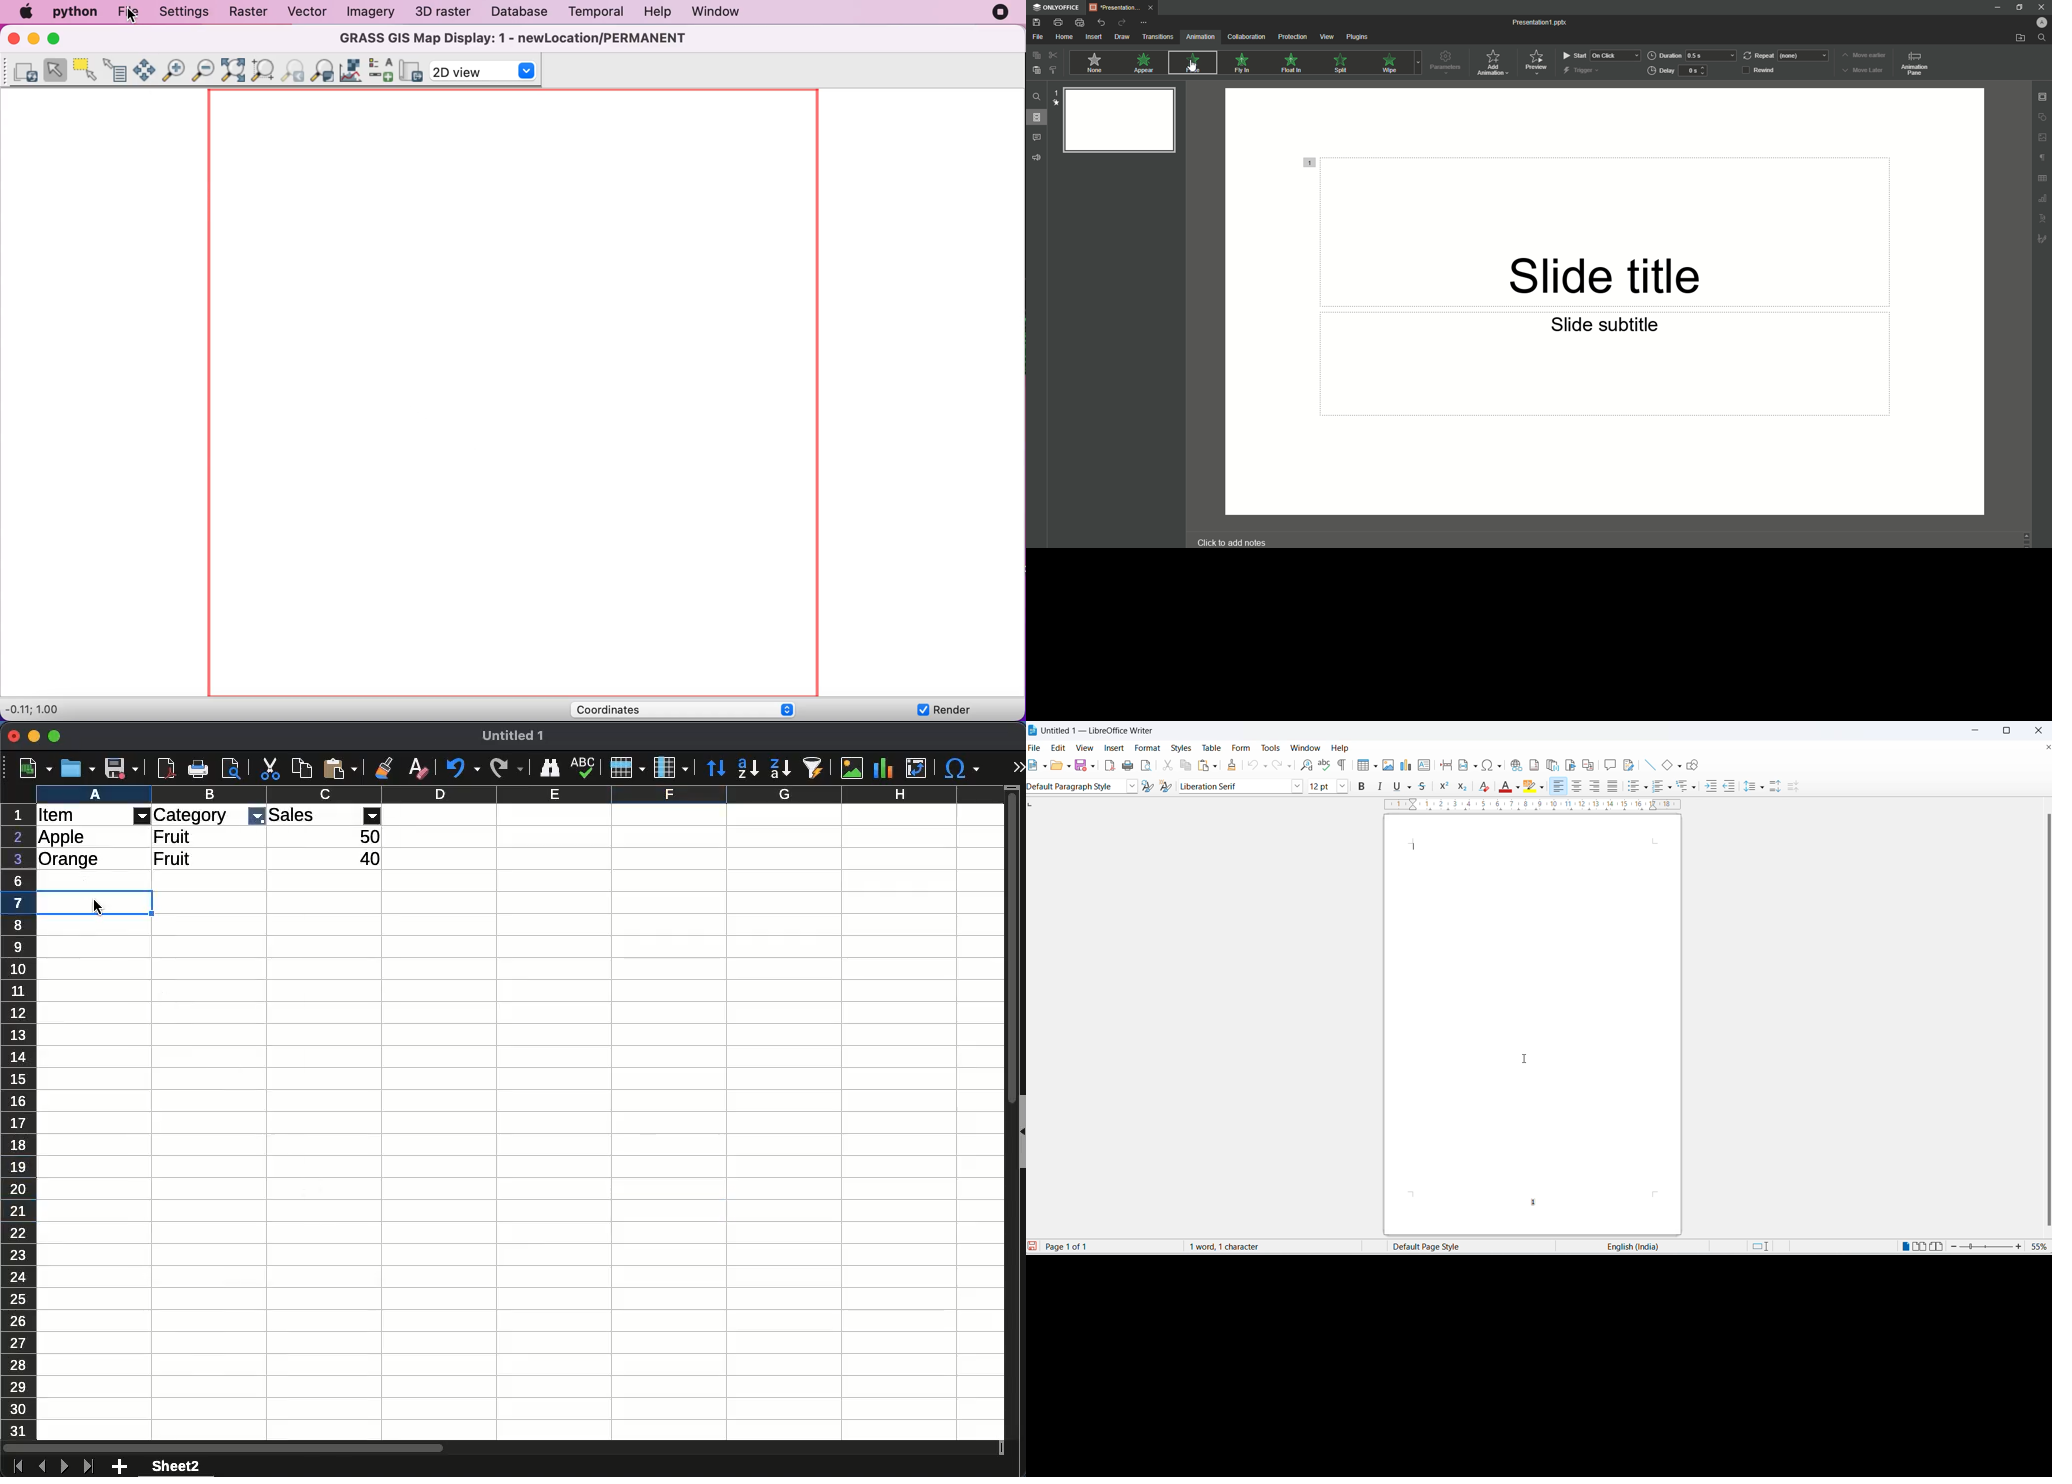 The width and height of the screenshot is (2072, 1484). What do you see at coordinates (64, 1467) in the screenshot?
I see `next sheet` at bounding box center [64, 1467].